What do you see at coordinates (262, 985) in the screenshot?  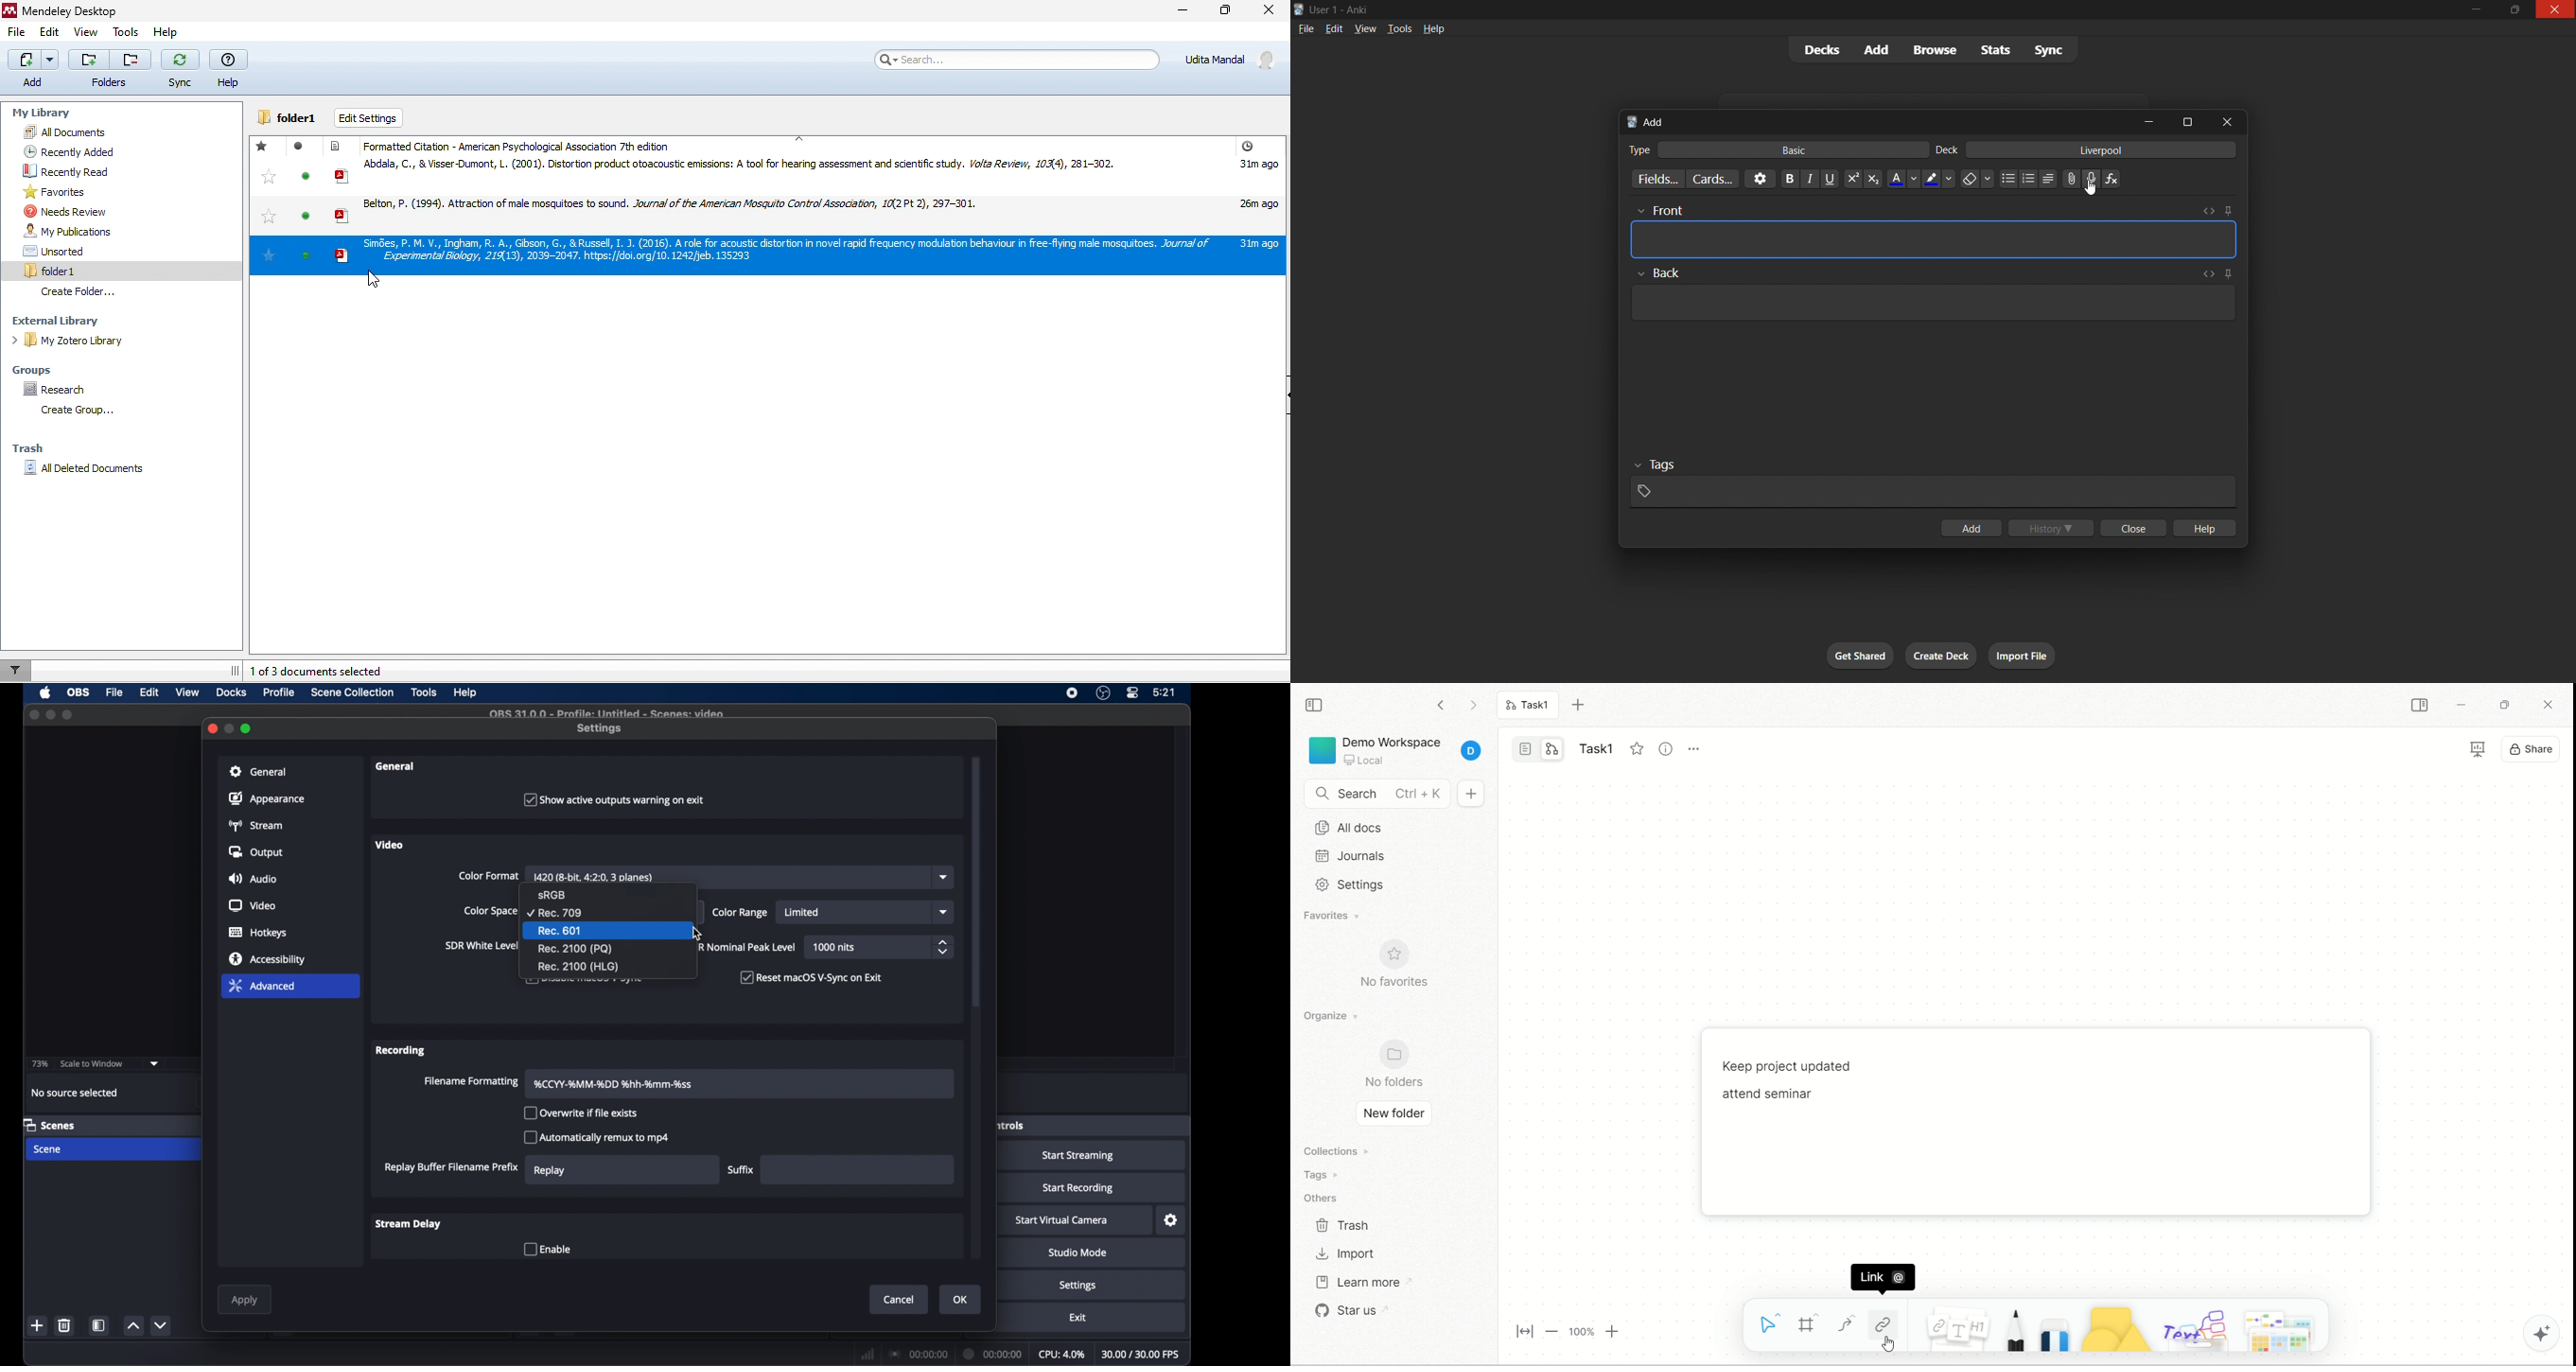 I see `advanced` at bounding box center [262, 985].